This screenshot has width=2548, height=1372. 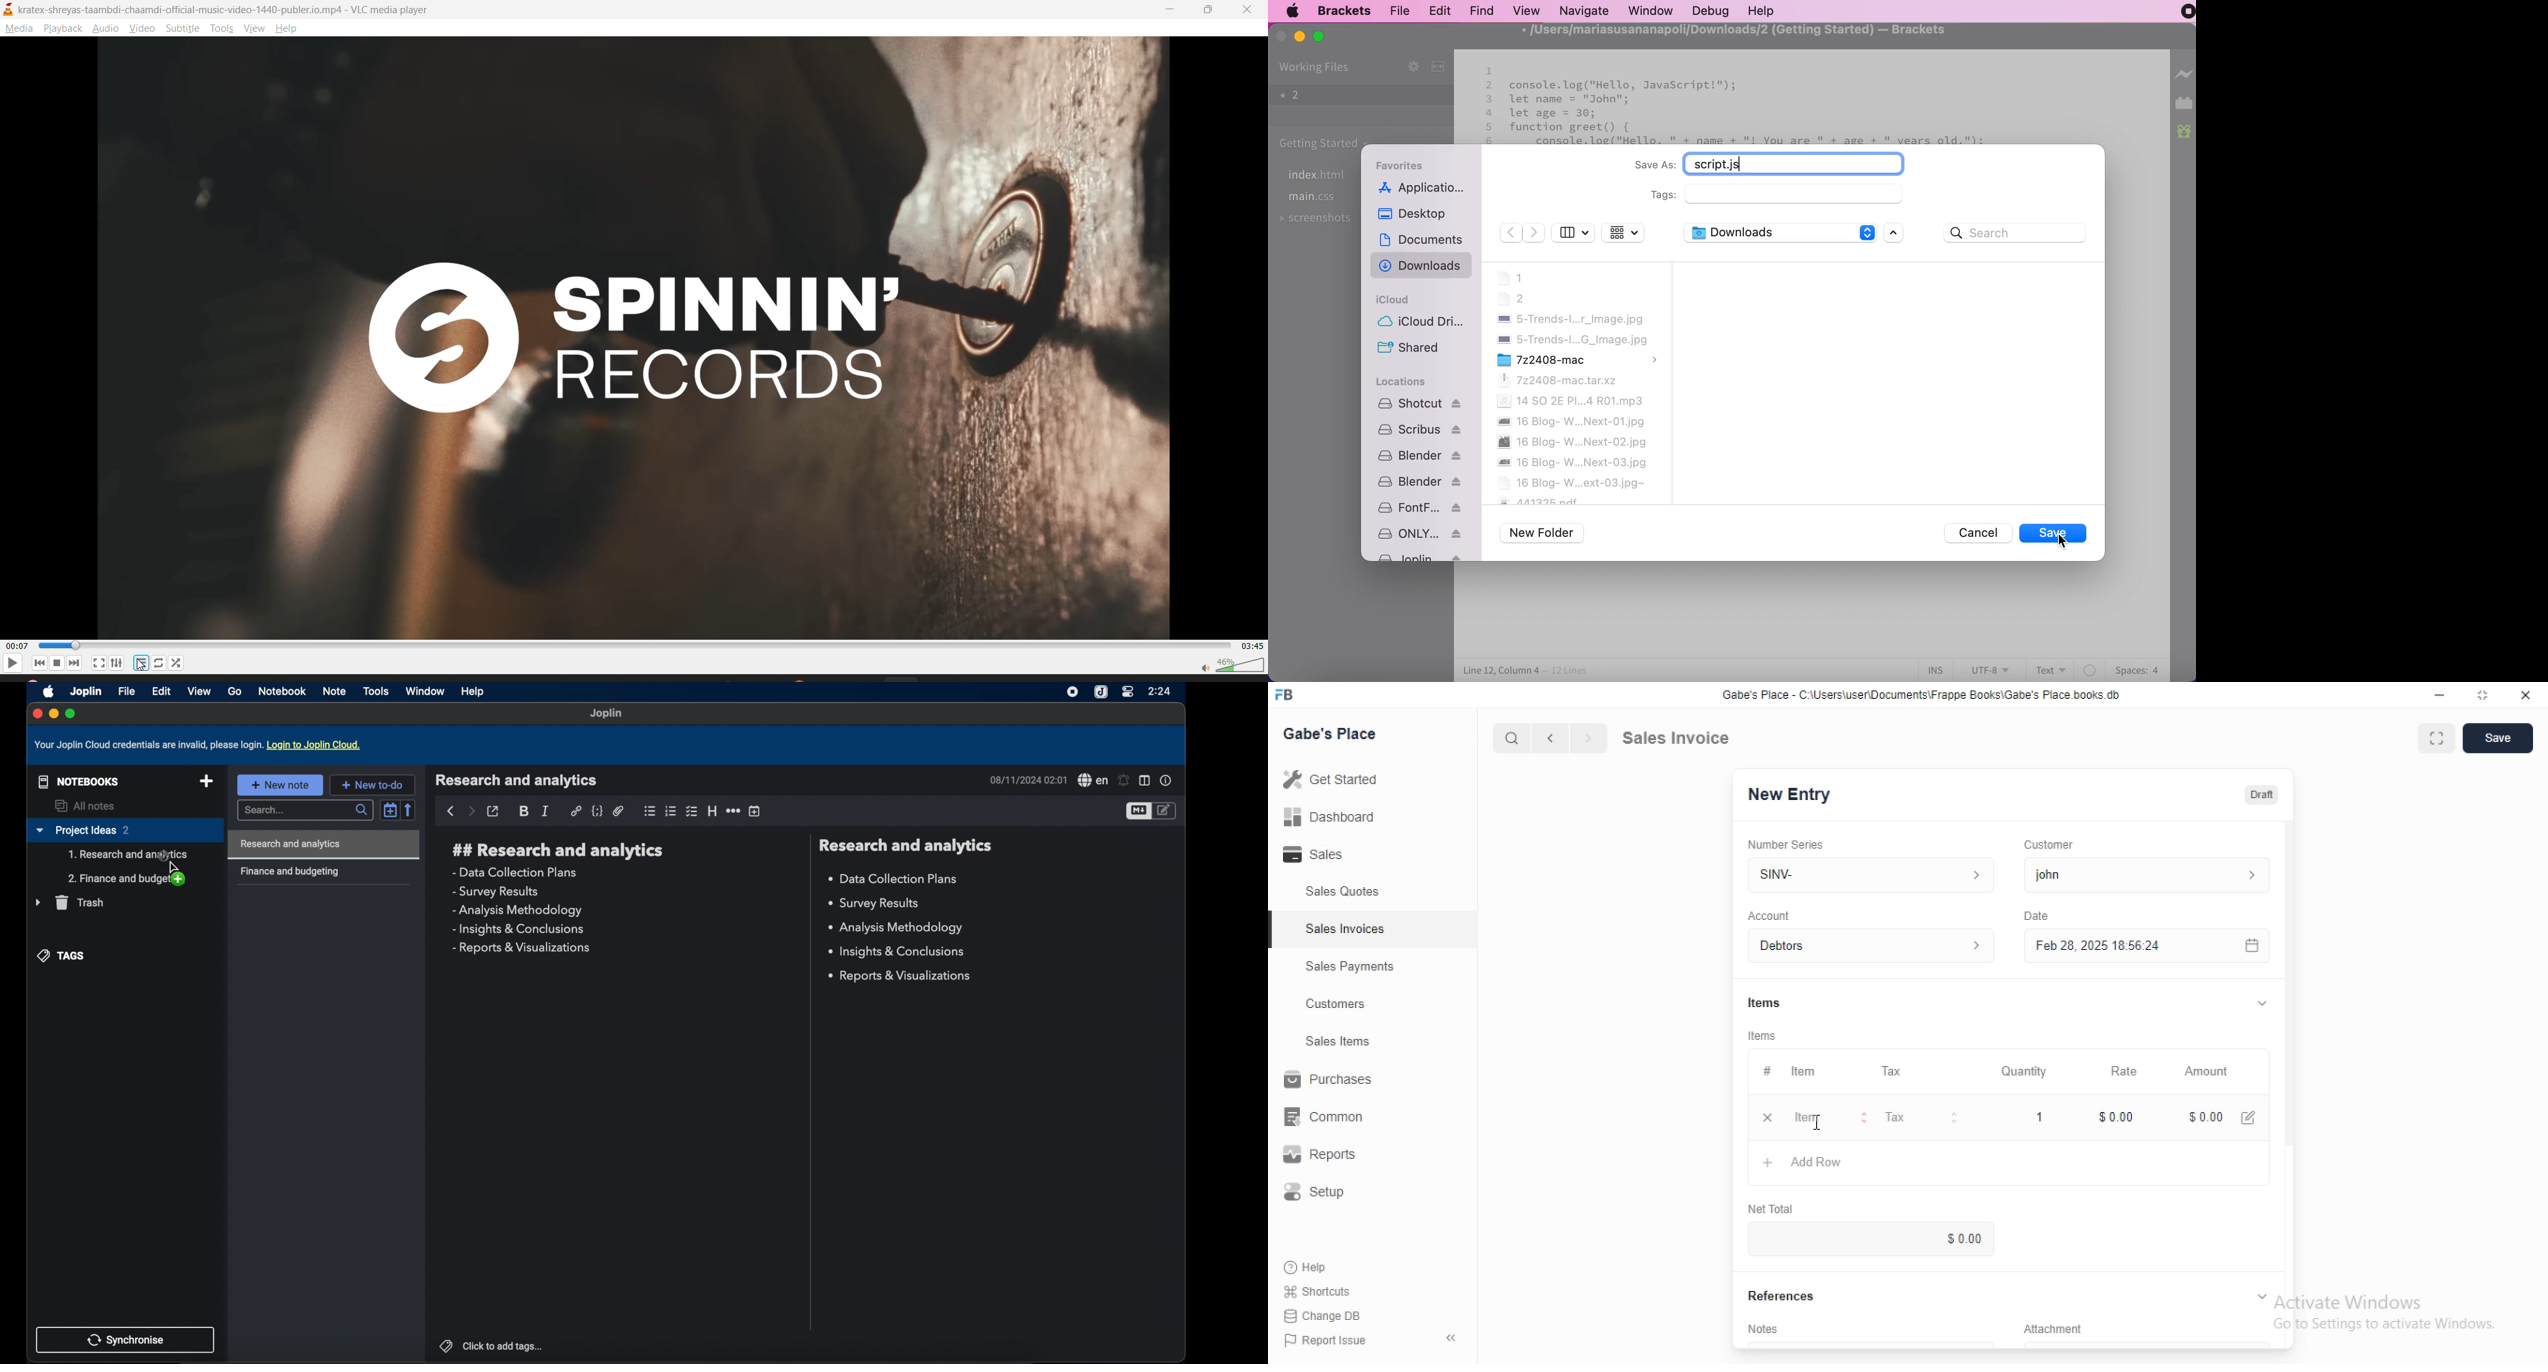 I want to click on 1, so click(x=1510, y=278).